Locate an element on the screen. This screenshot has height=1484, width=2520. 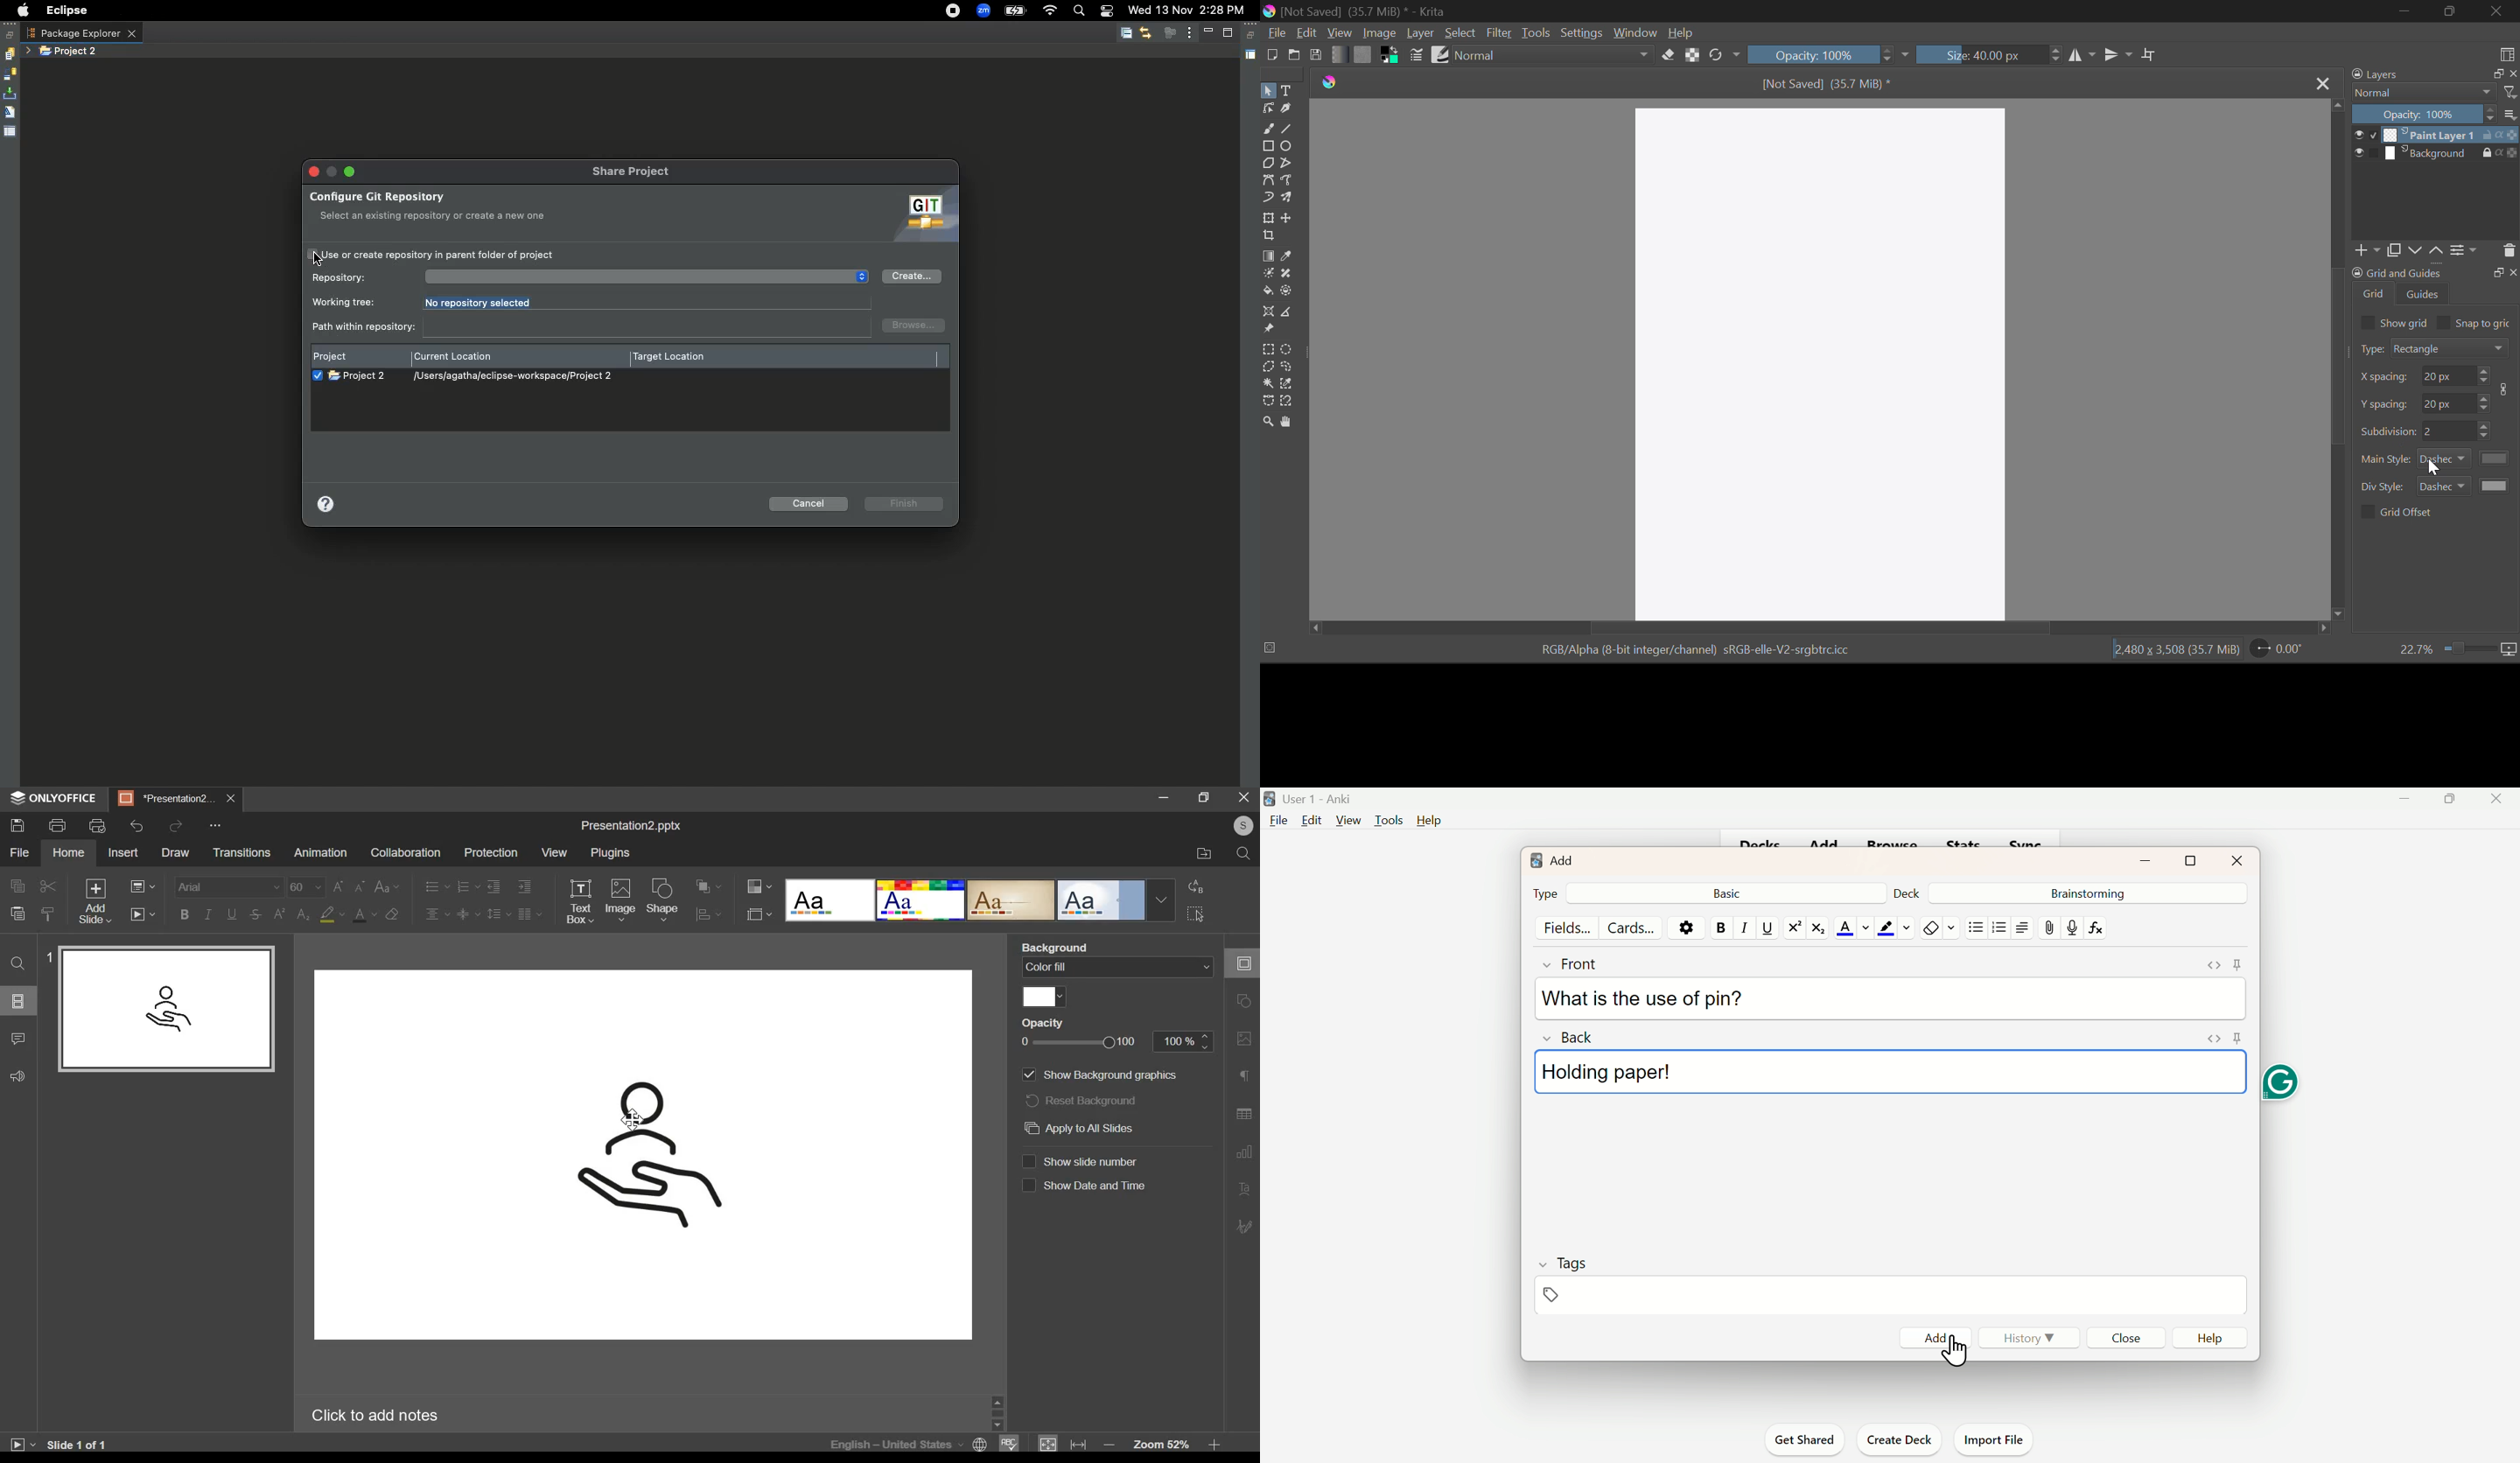
Charge is located at coordinates (1014, 12).